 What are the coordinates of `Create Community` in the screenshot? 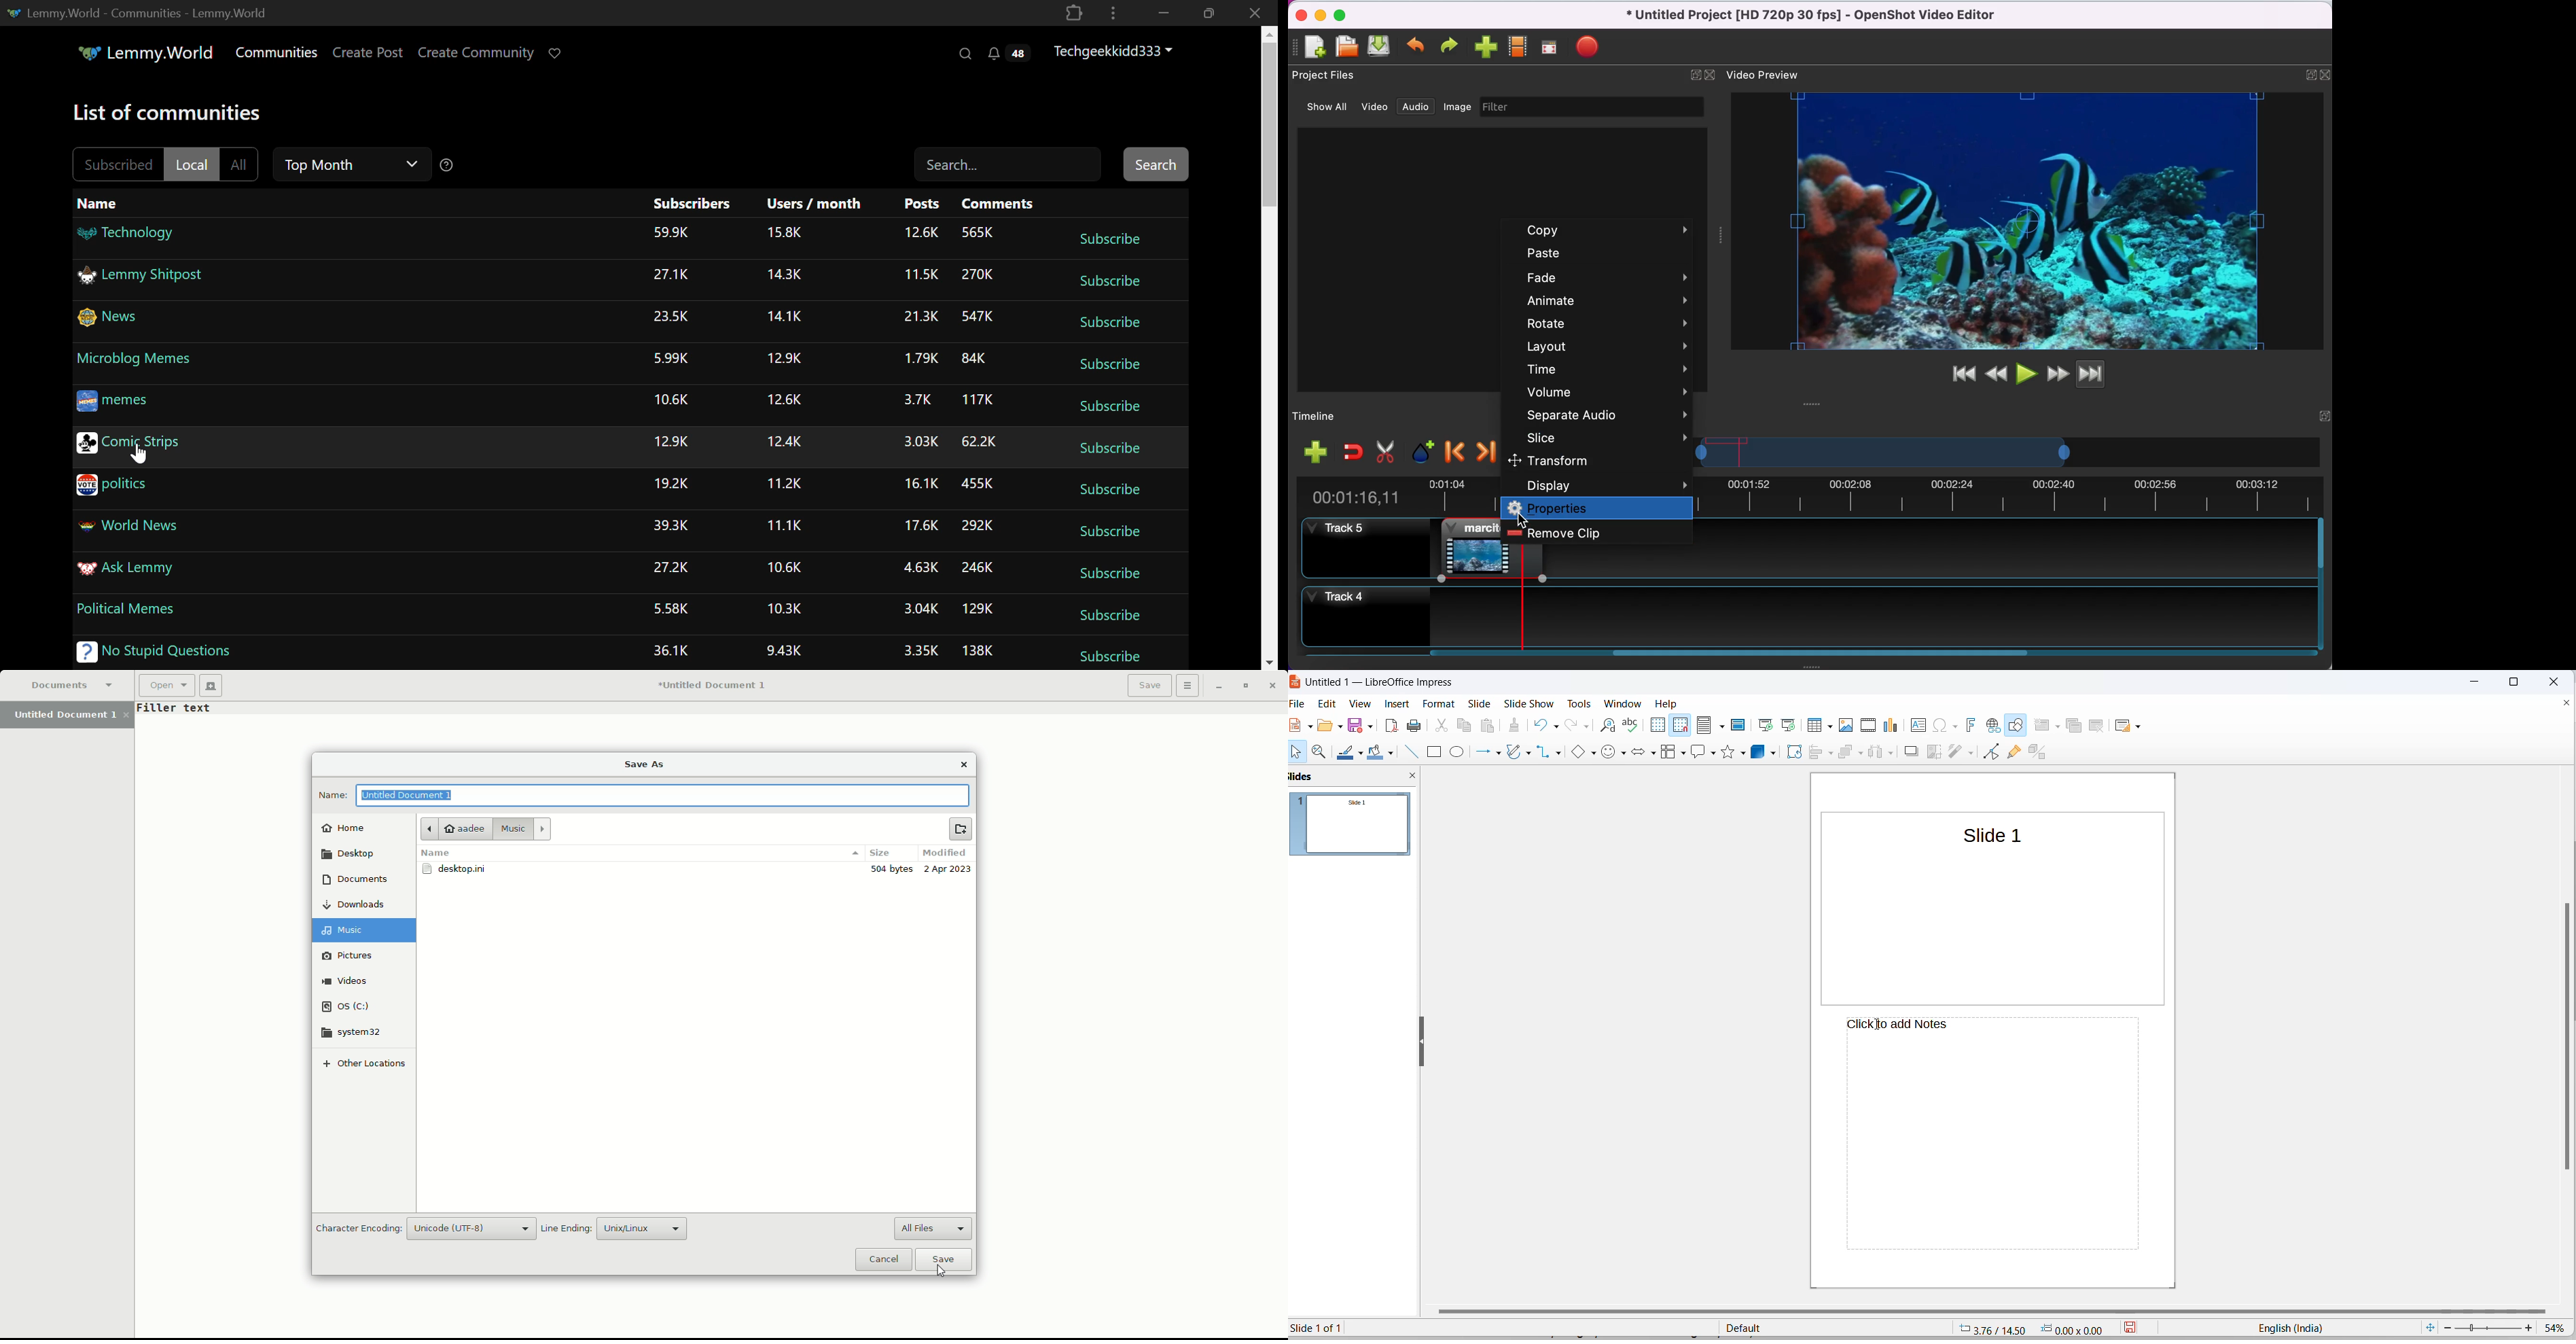 It's located at (477, 53).